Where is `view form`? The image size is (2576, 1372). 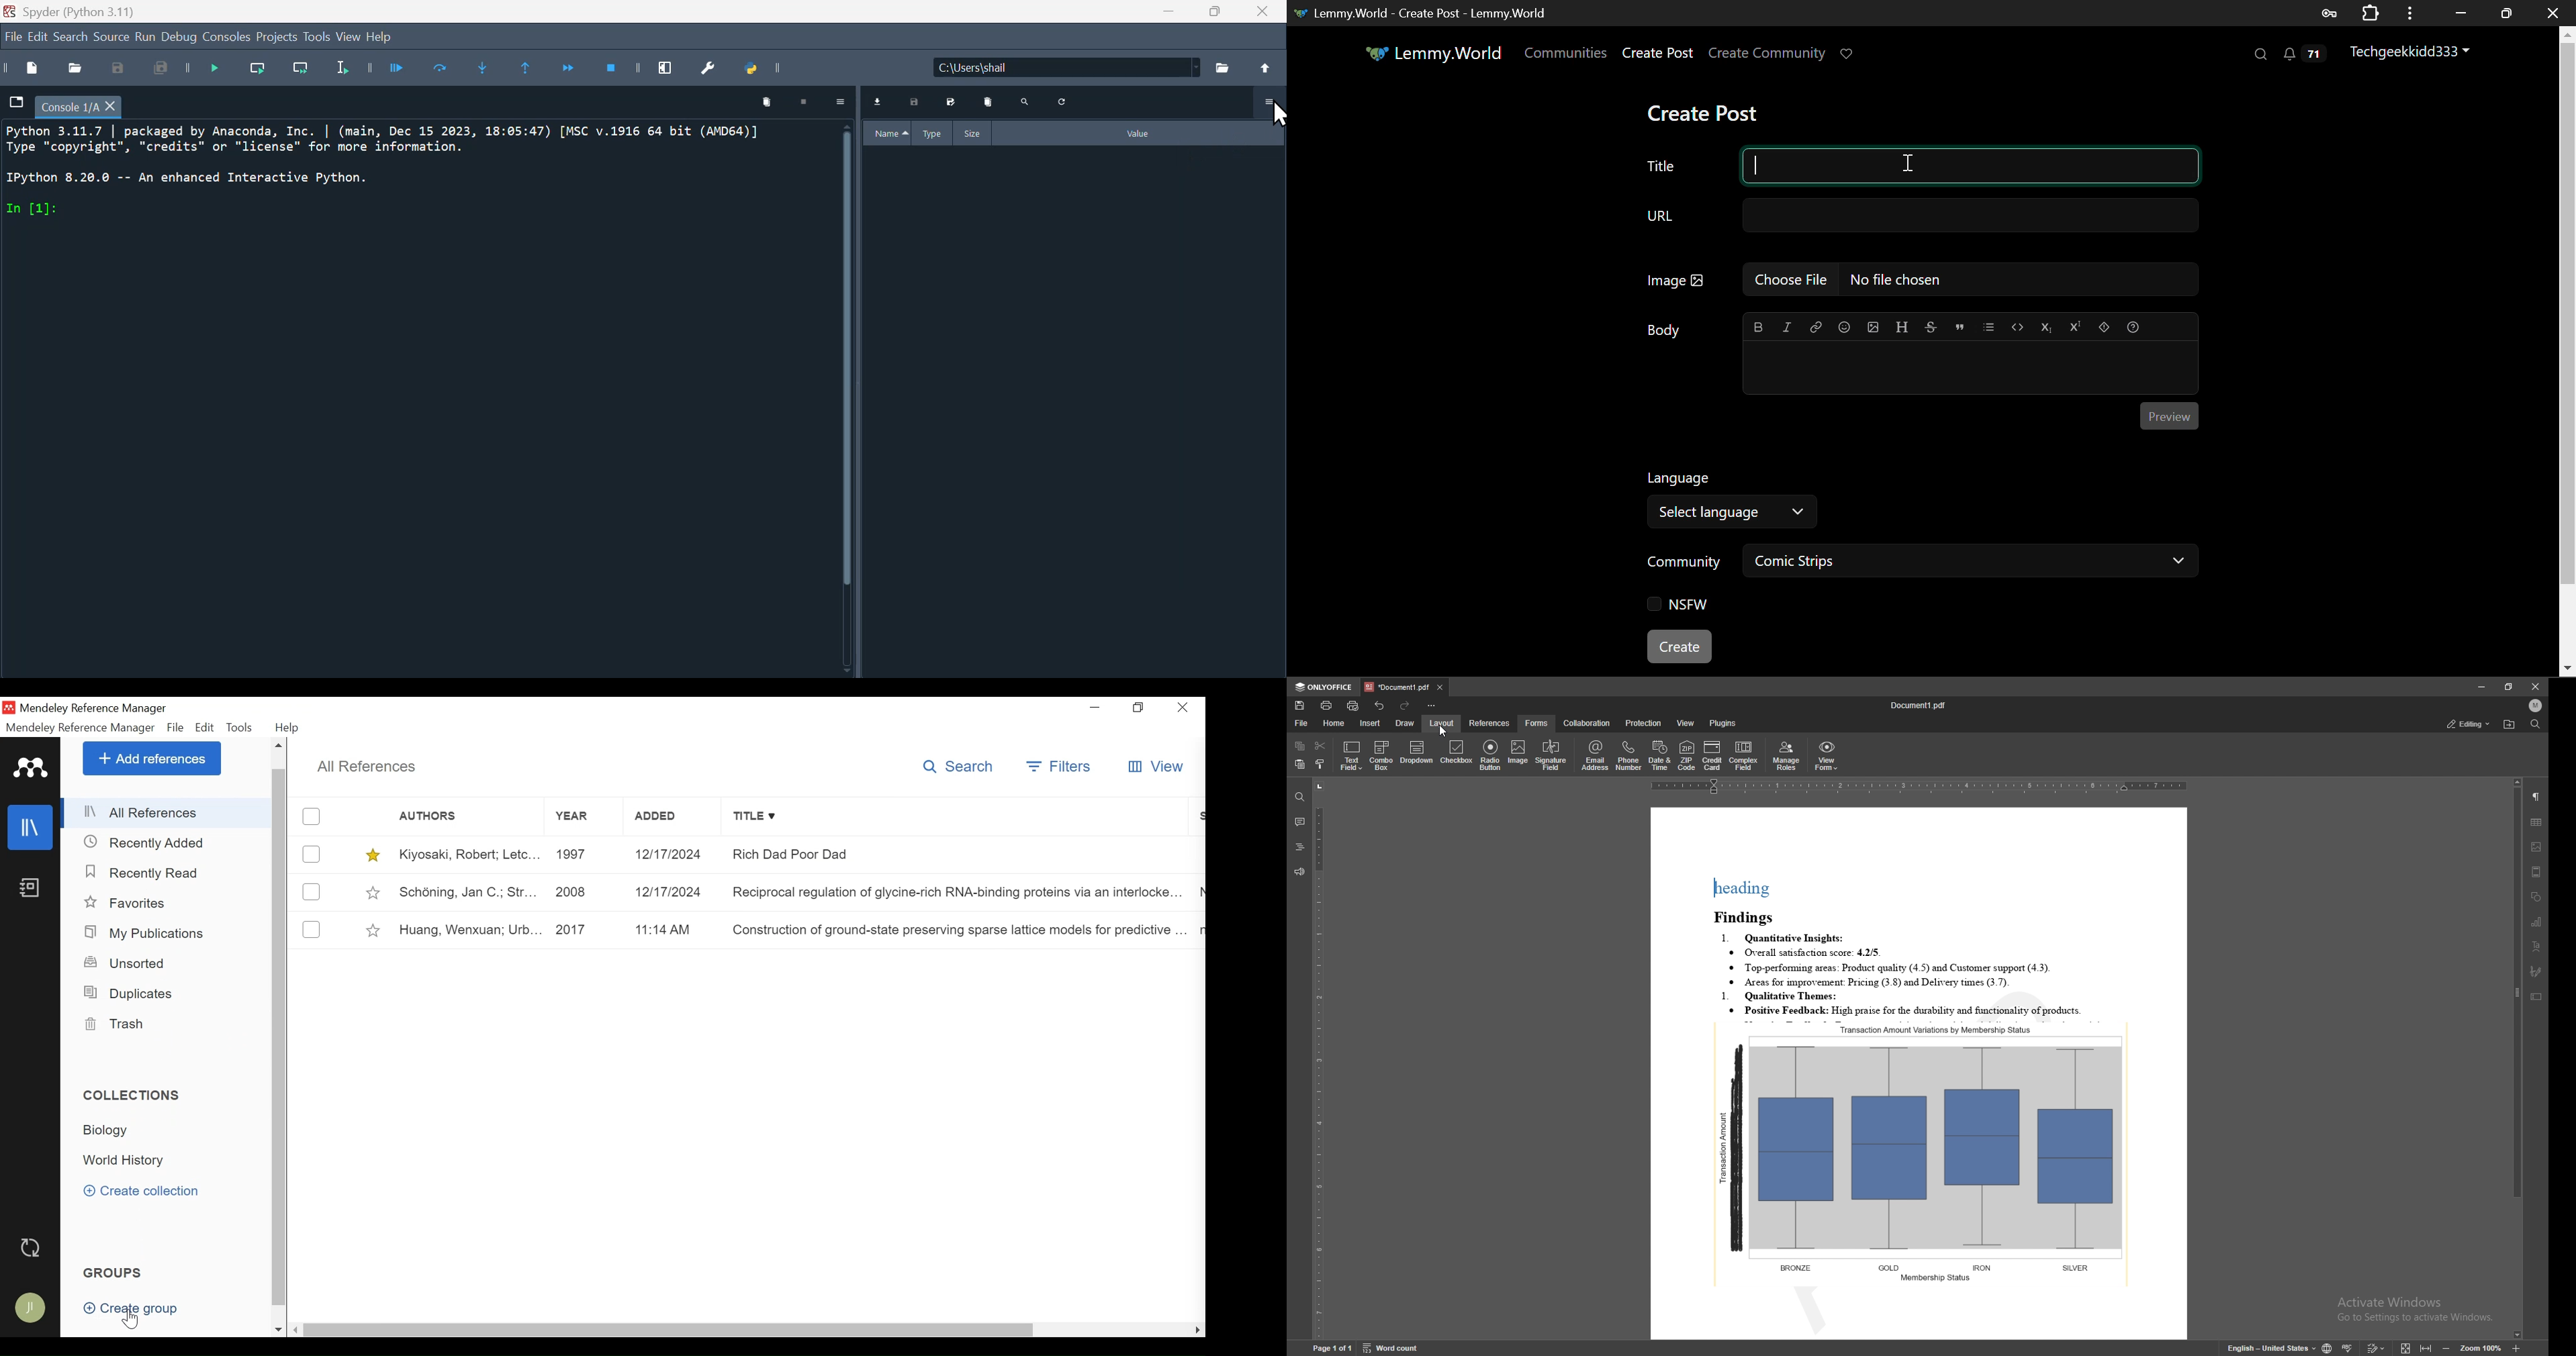
view form is located at coordinates (1826, 756).